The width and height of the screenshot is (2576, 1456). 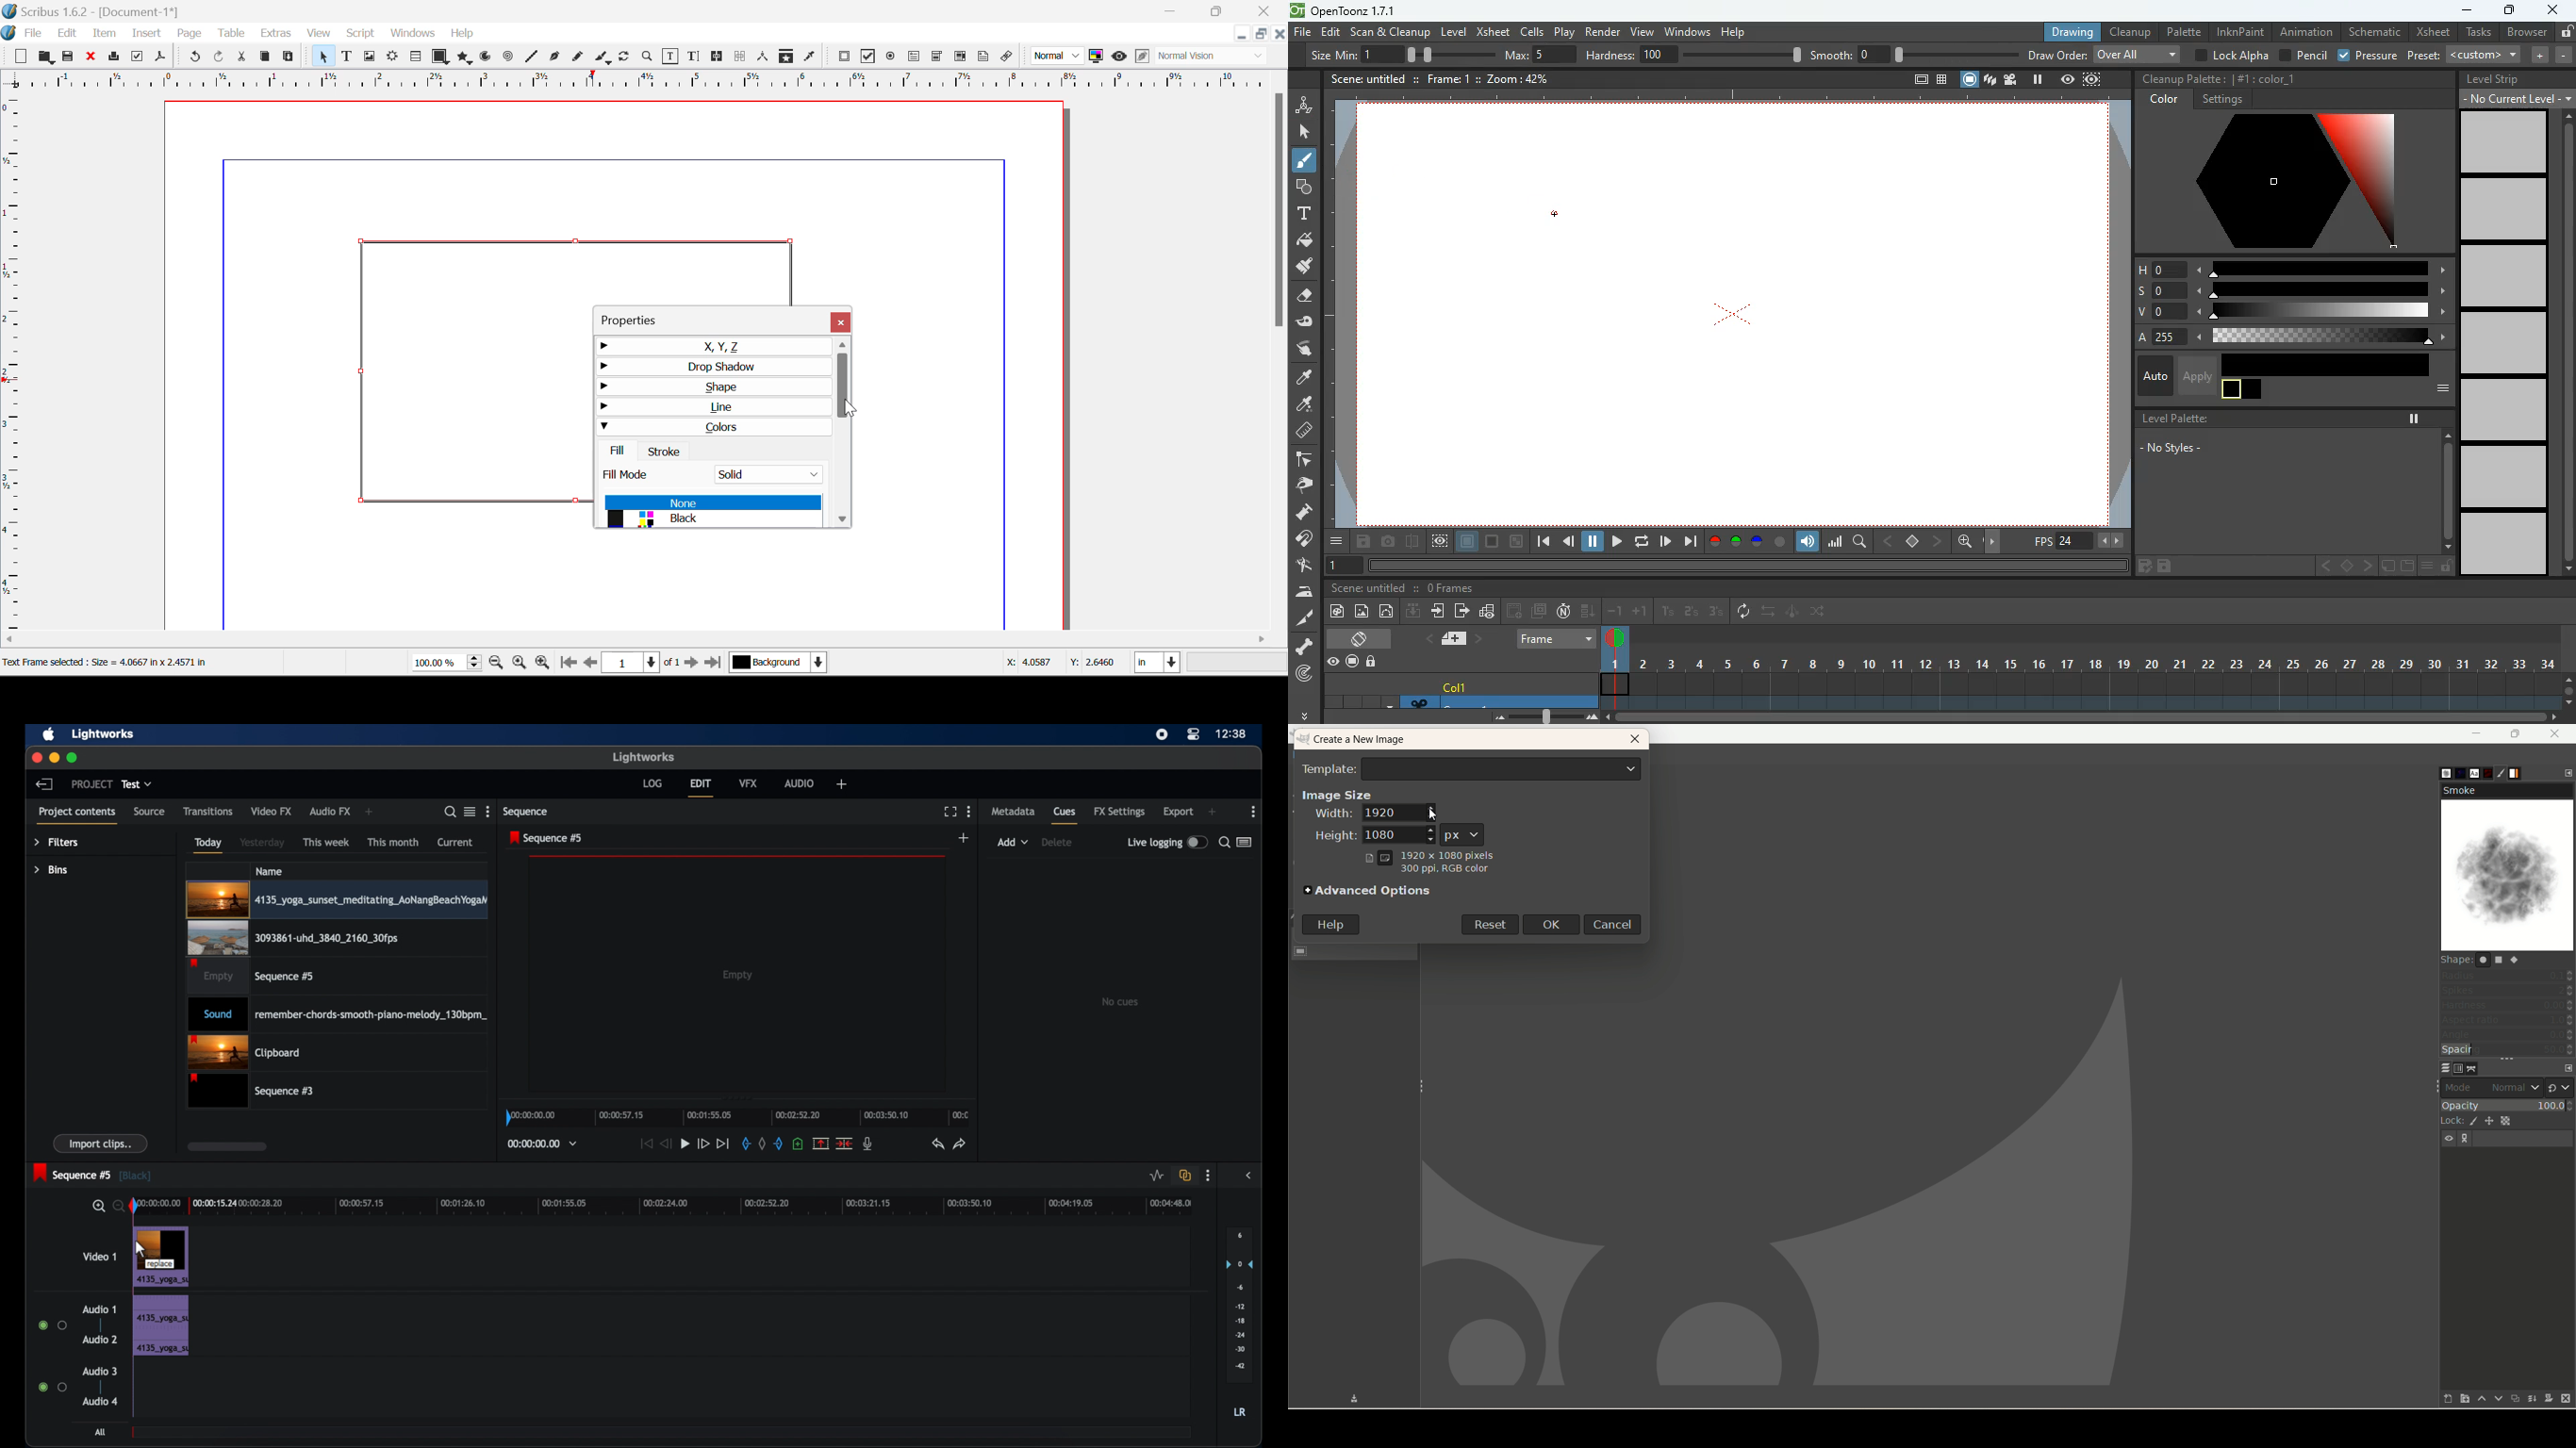 What do you see at coordinates (361, 35) in the screenshot?
I see `Script` at bounding box center [361, 35].